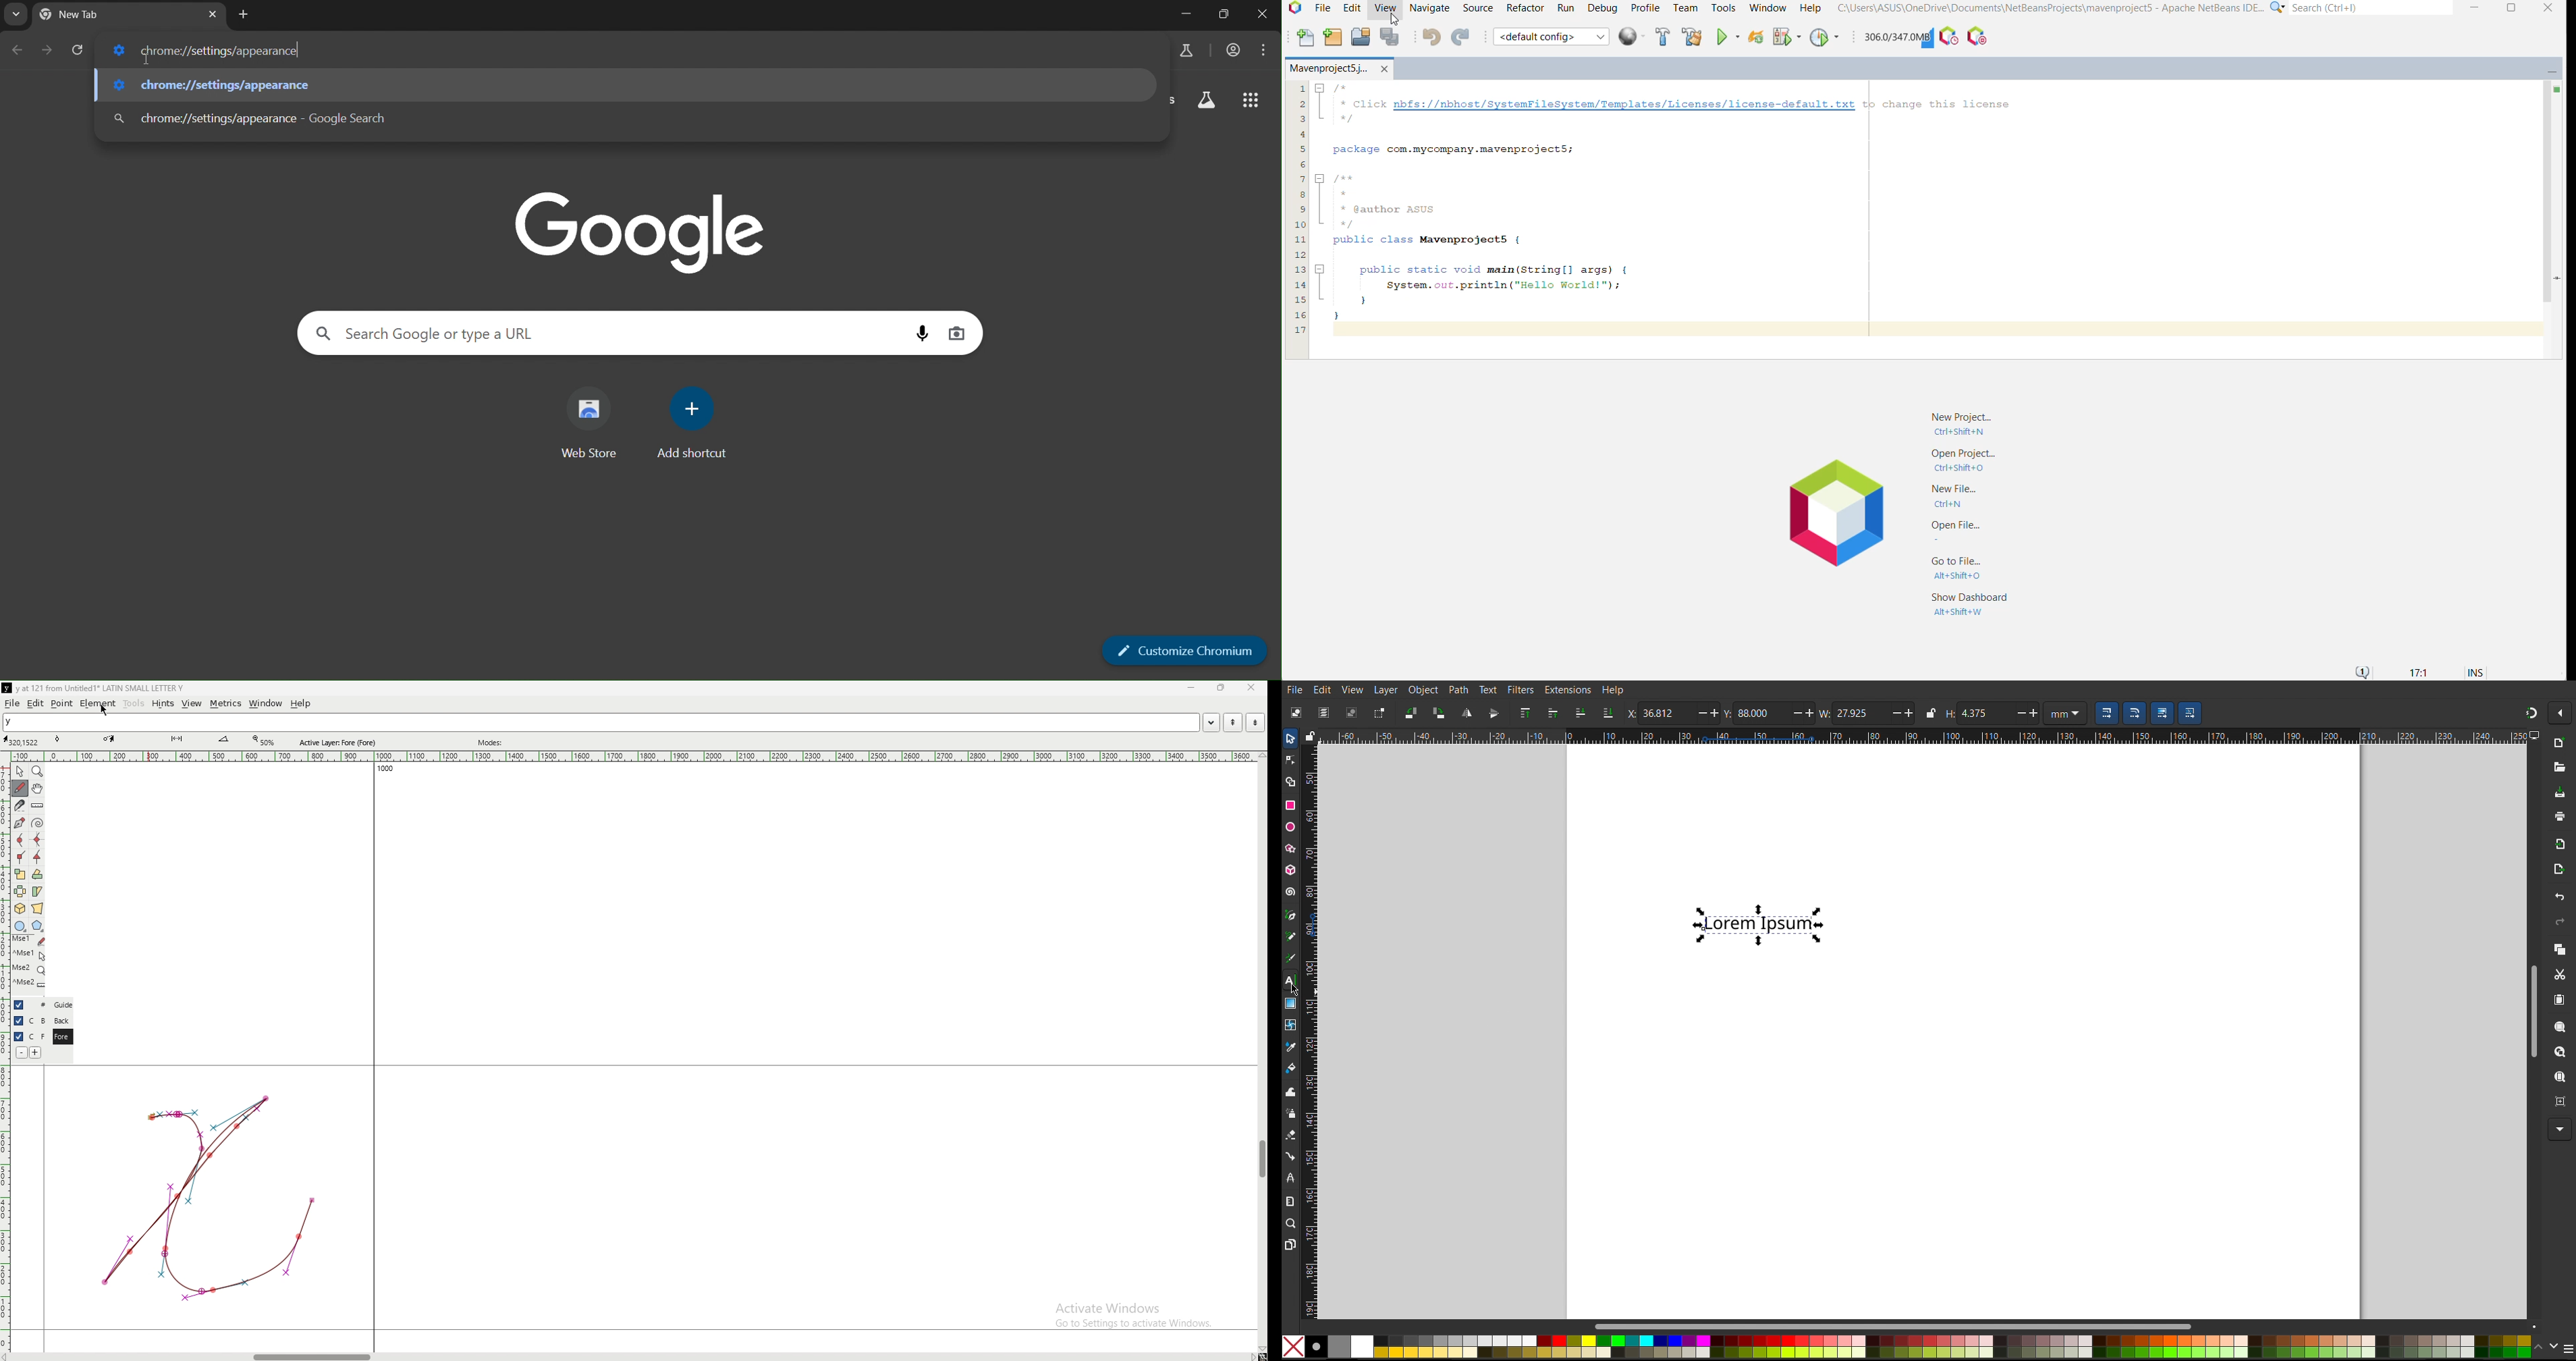  What do you see at coordinates (29, 954) in the screenshot?
I see `mse 1` at bounding box center [29, 954].